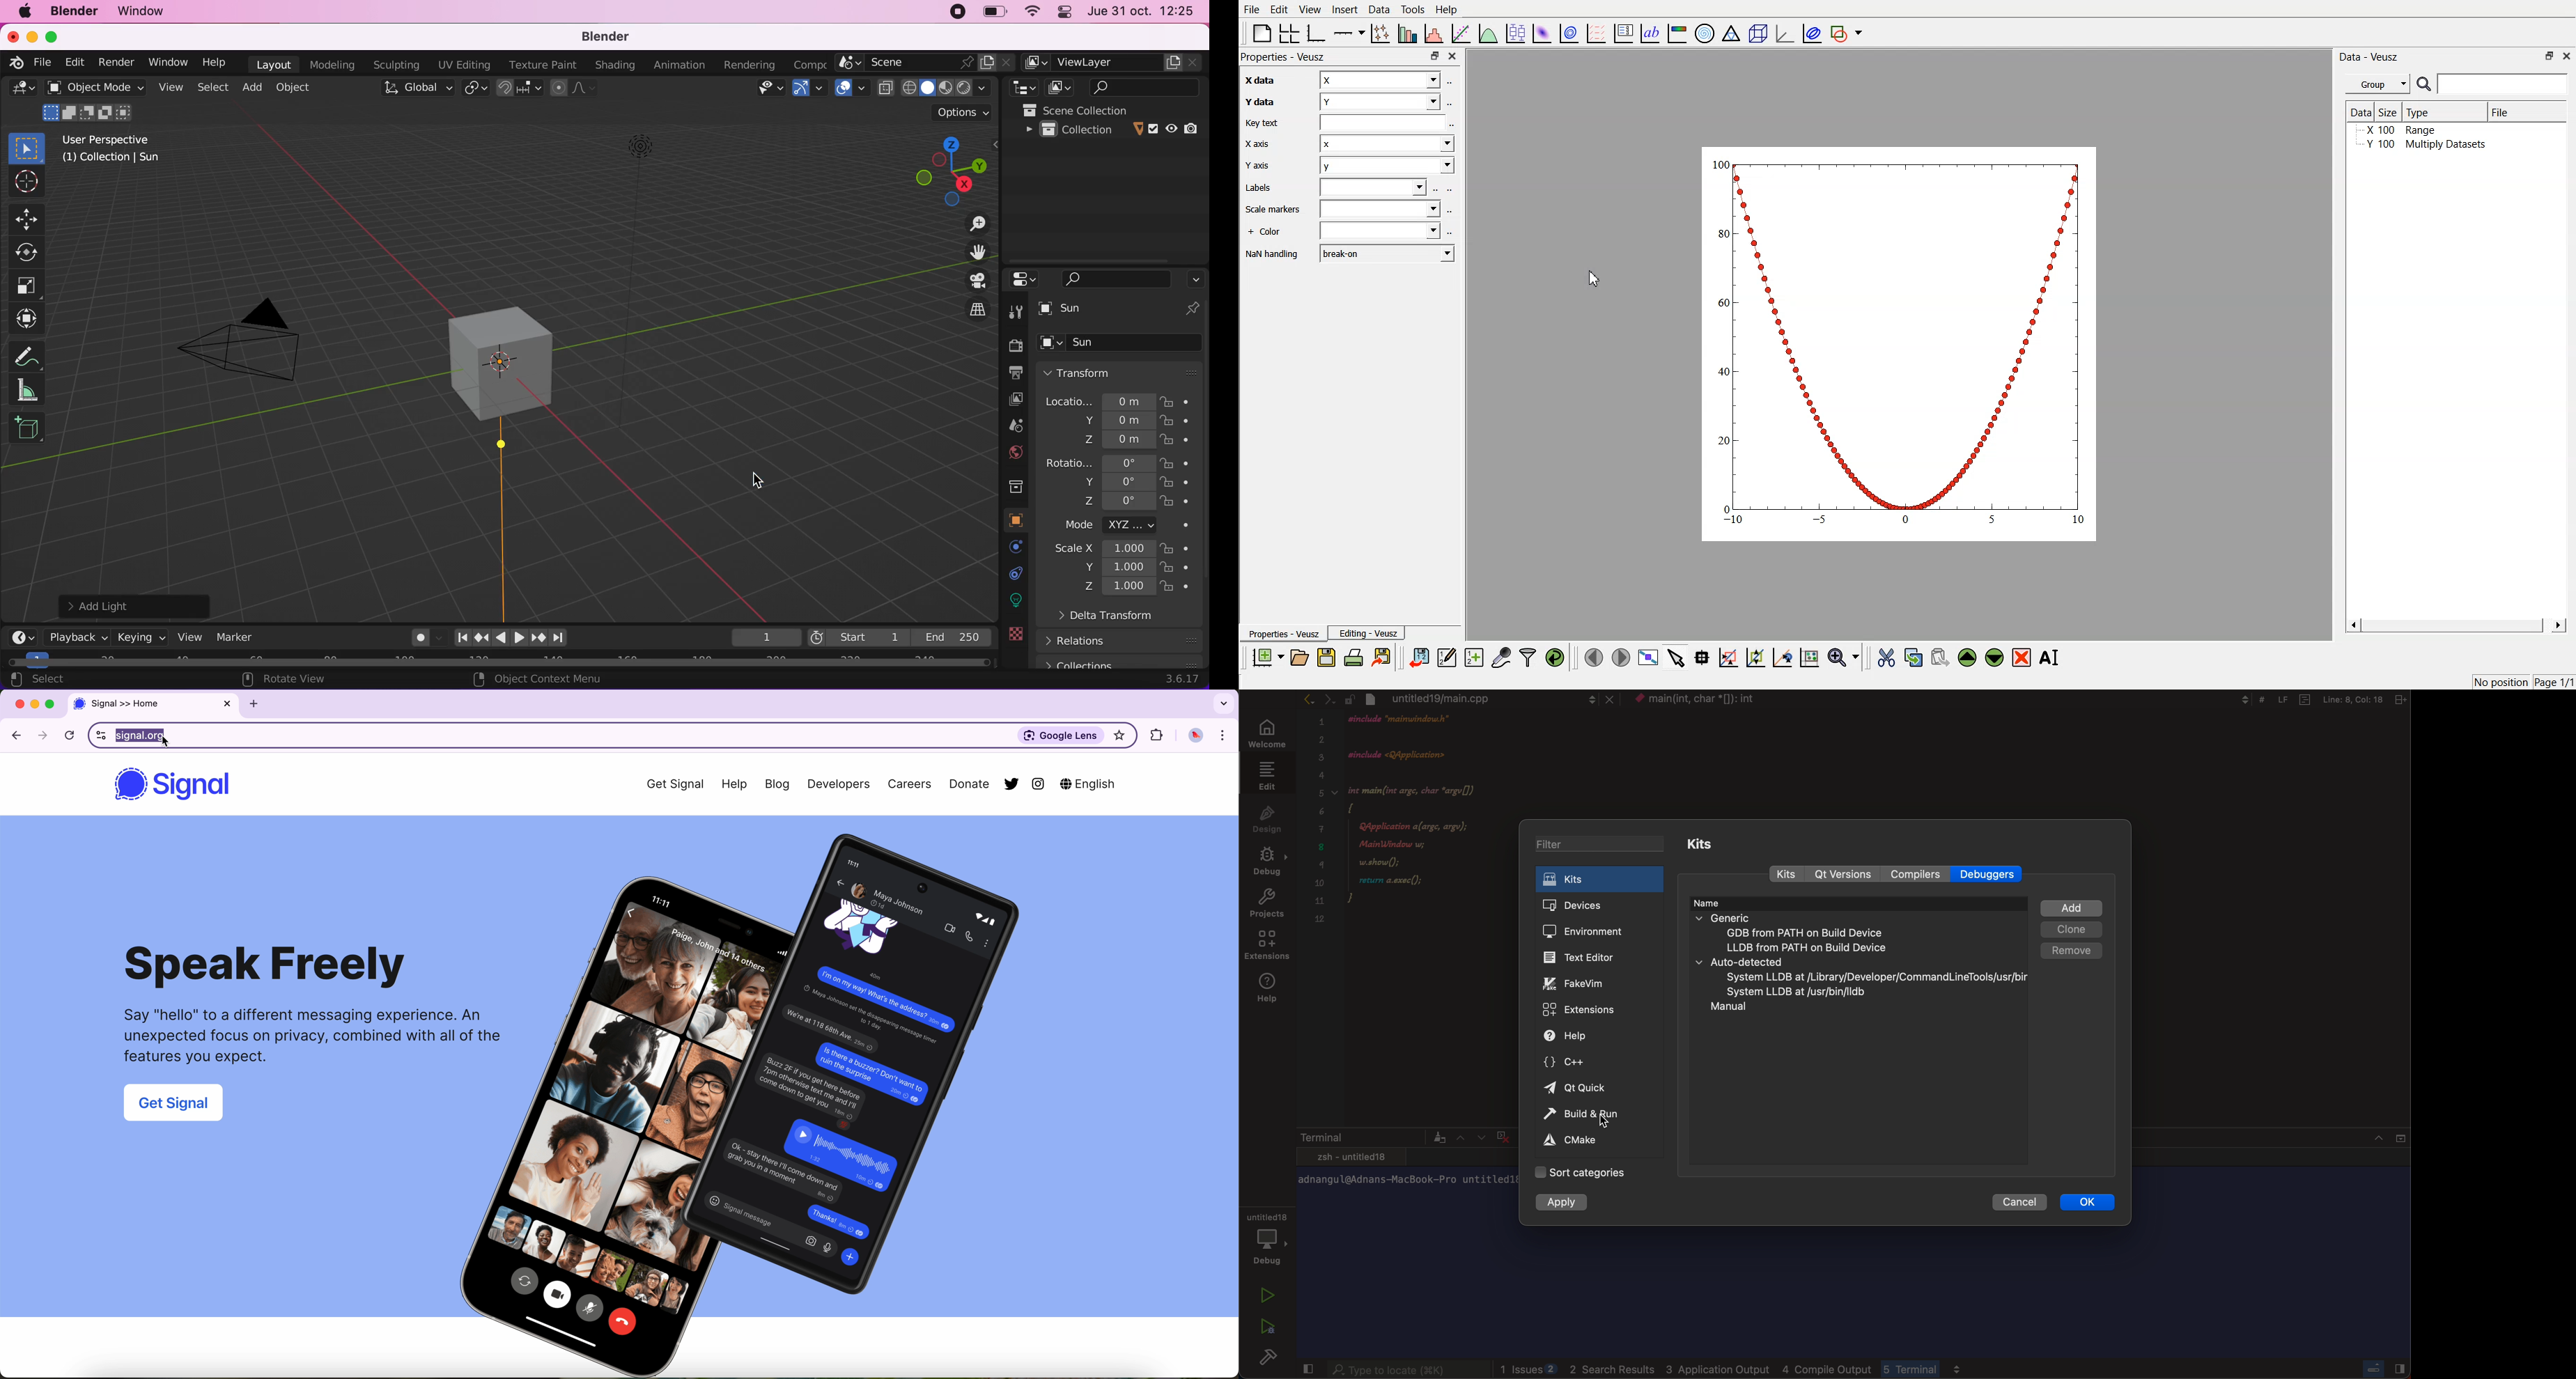 The image size is (2576, 1400). I want to click on panel control, so click(1065, 11).